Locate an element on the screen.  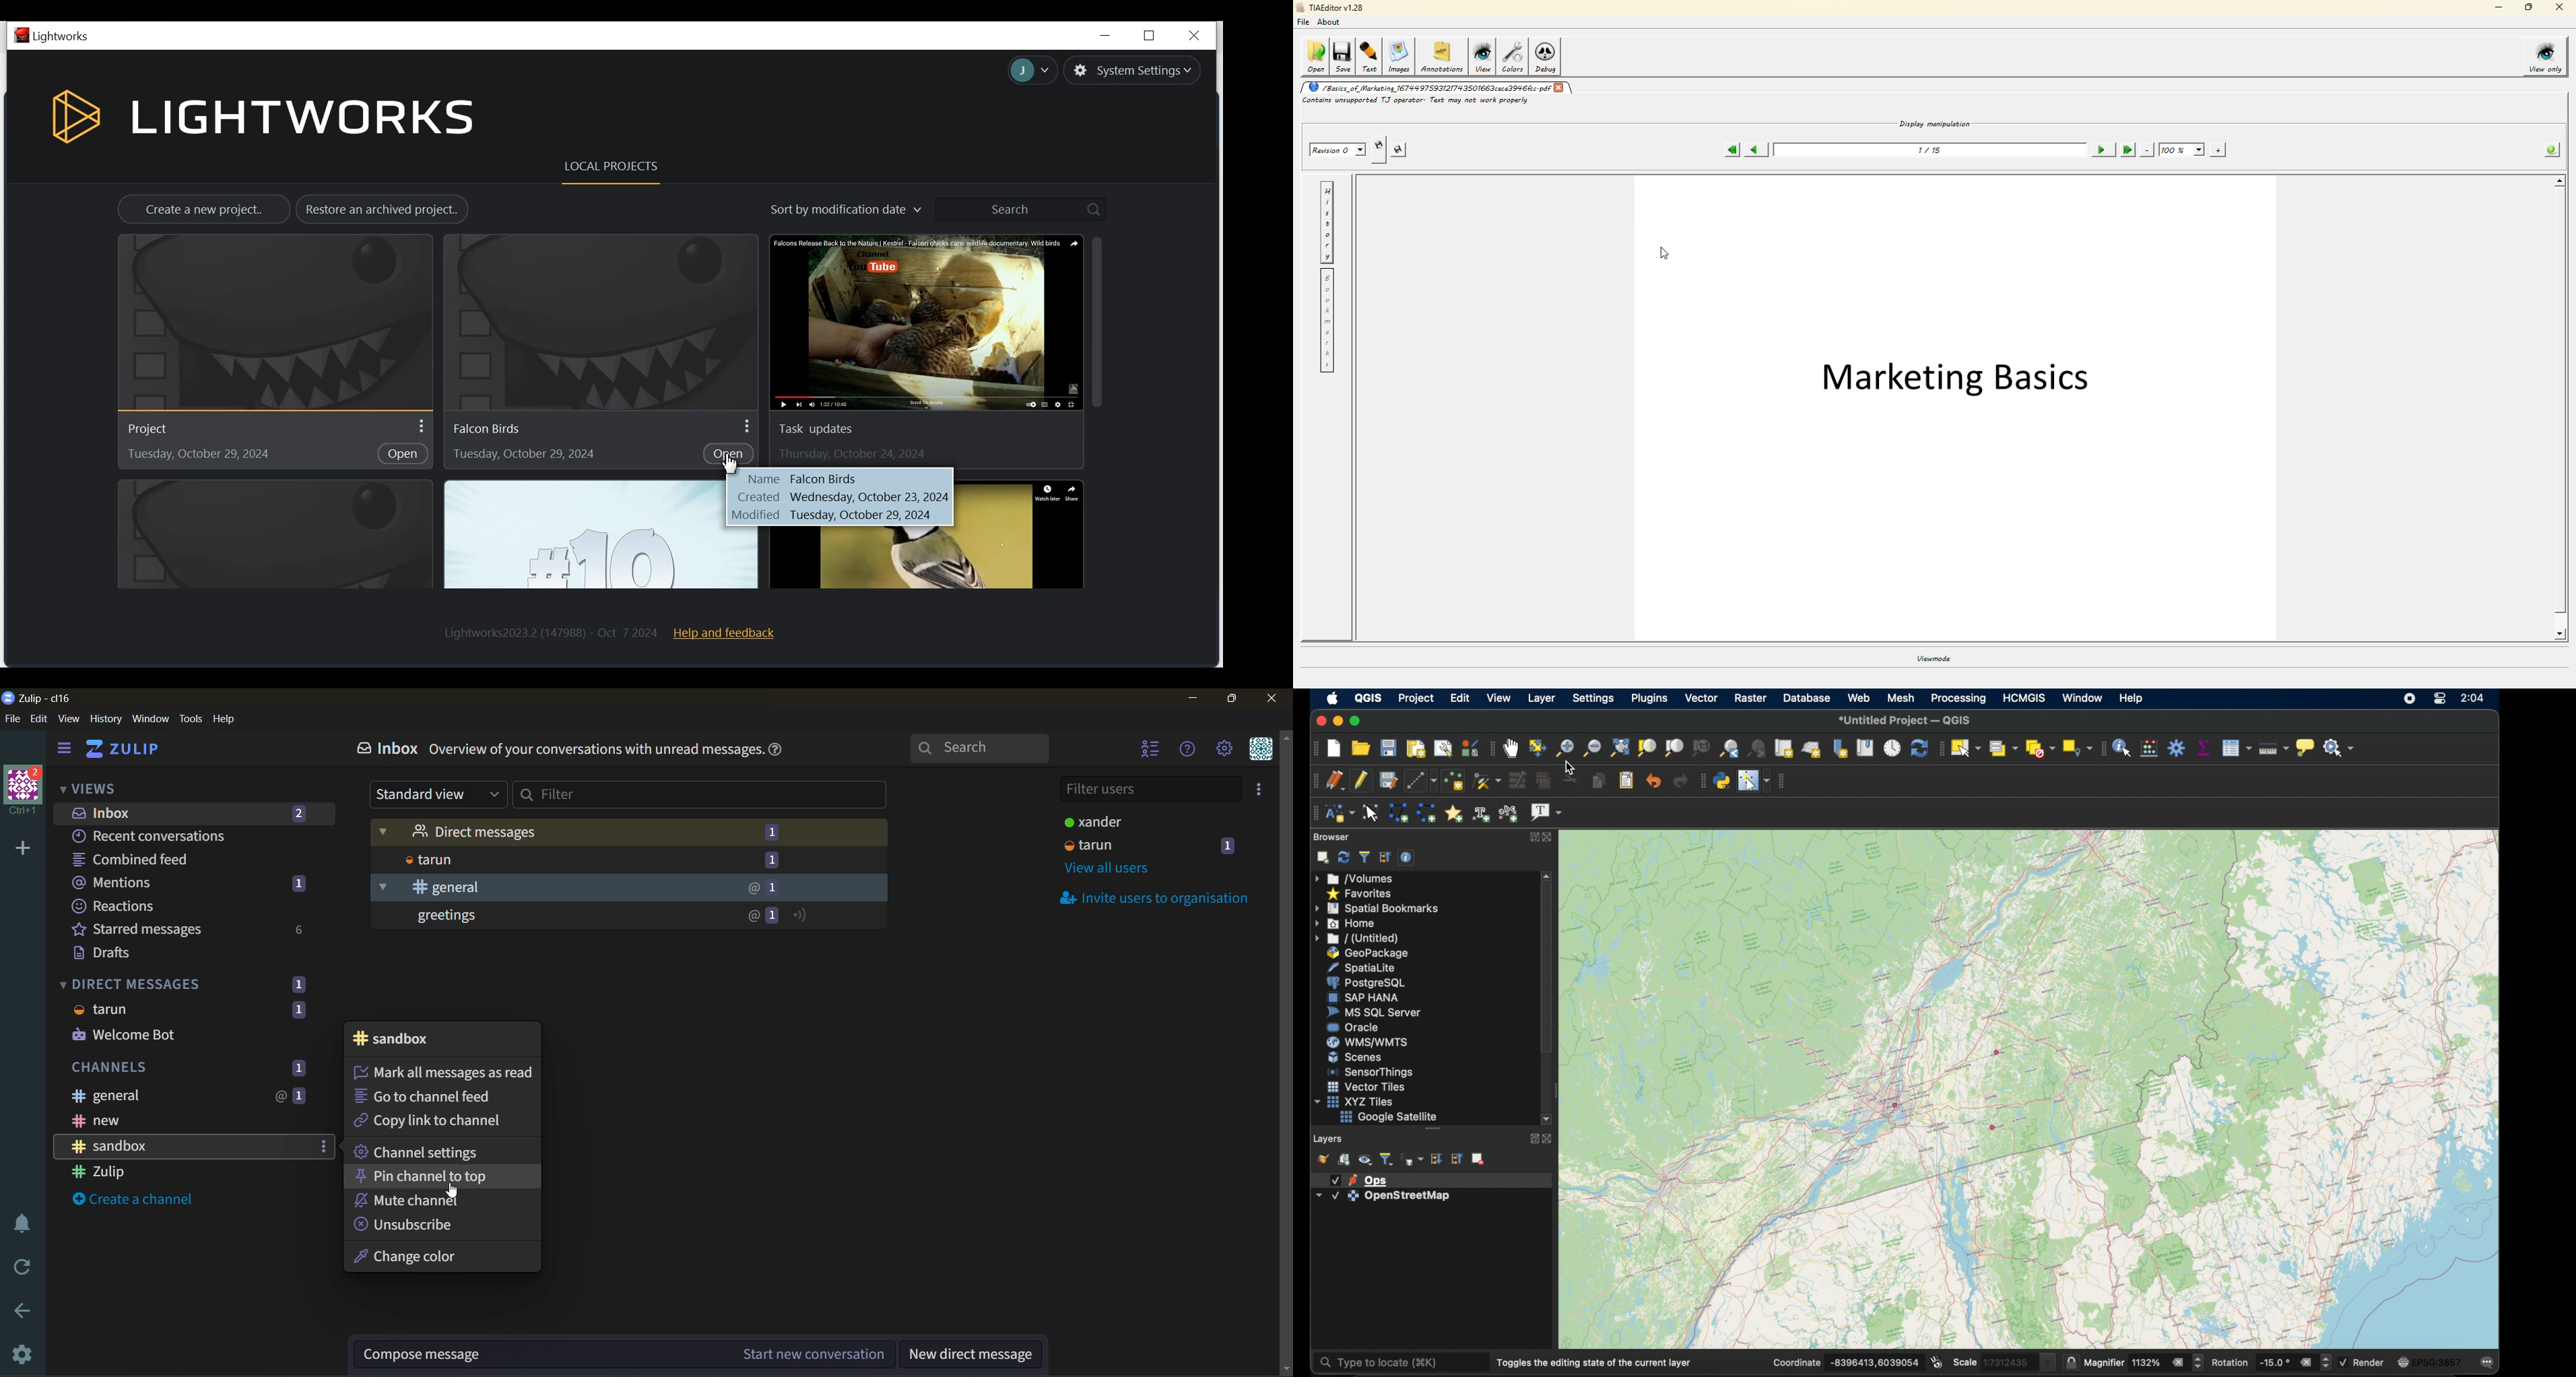
filter is located at coordinates (700, 798).